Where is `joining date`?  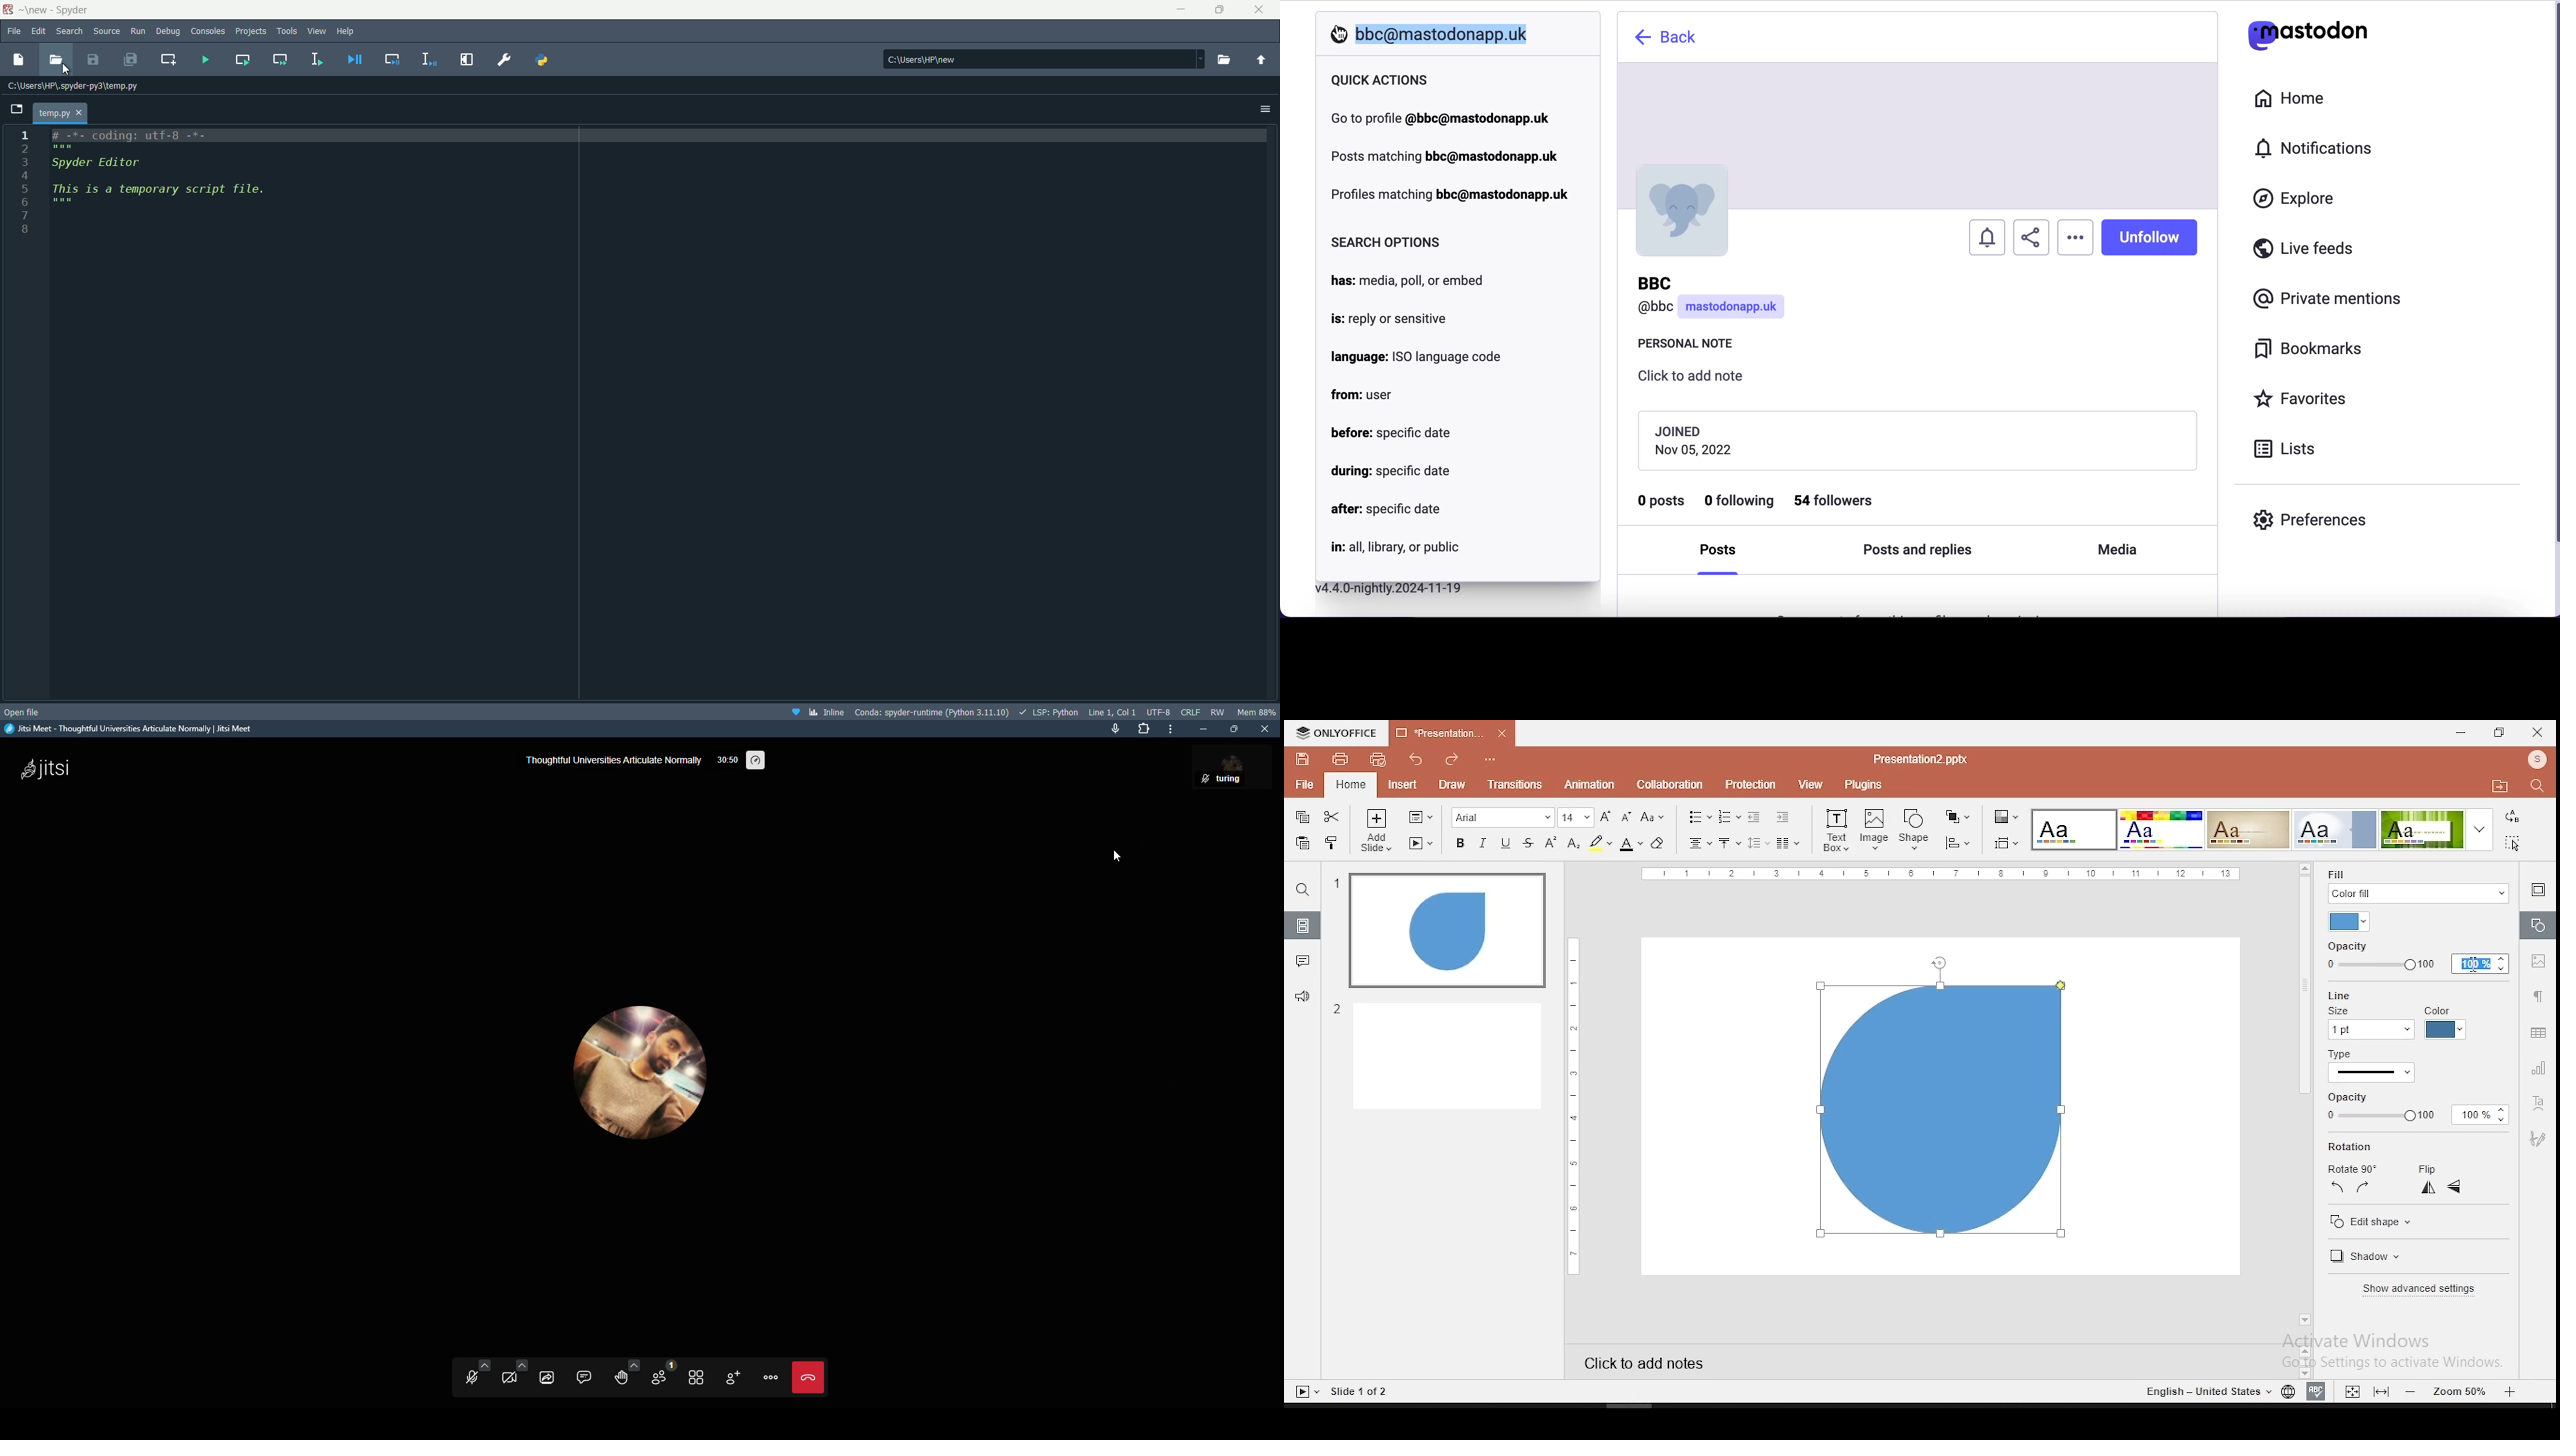 joining date is located at coordinates (1916, 440).